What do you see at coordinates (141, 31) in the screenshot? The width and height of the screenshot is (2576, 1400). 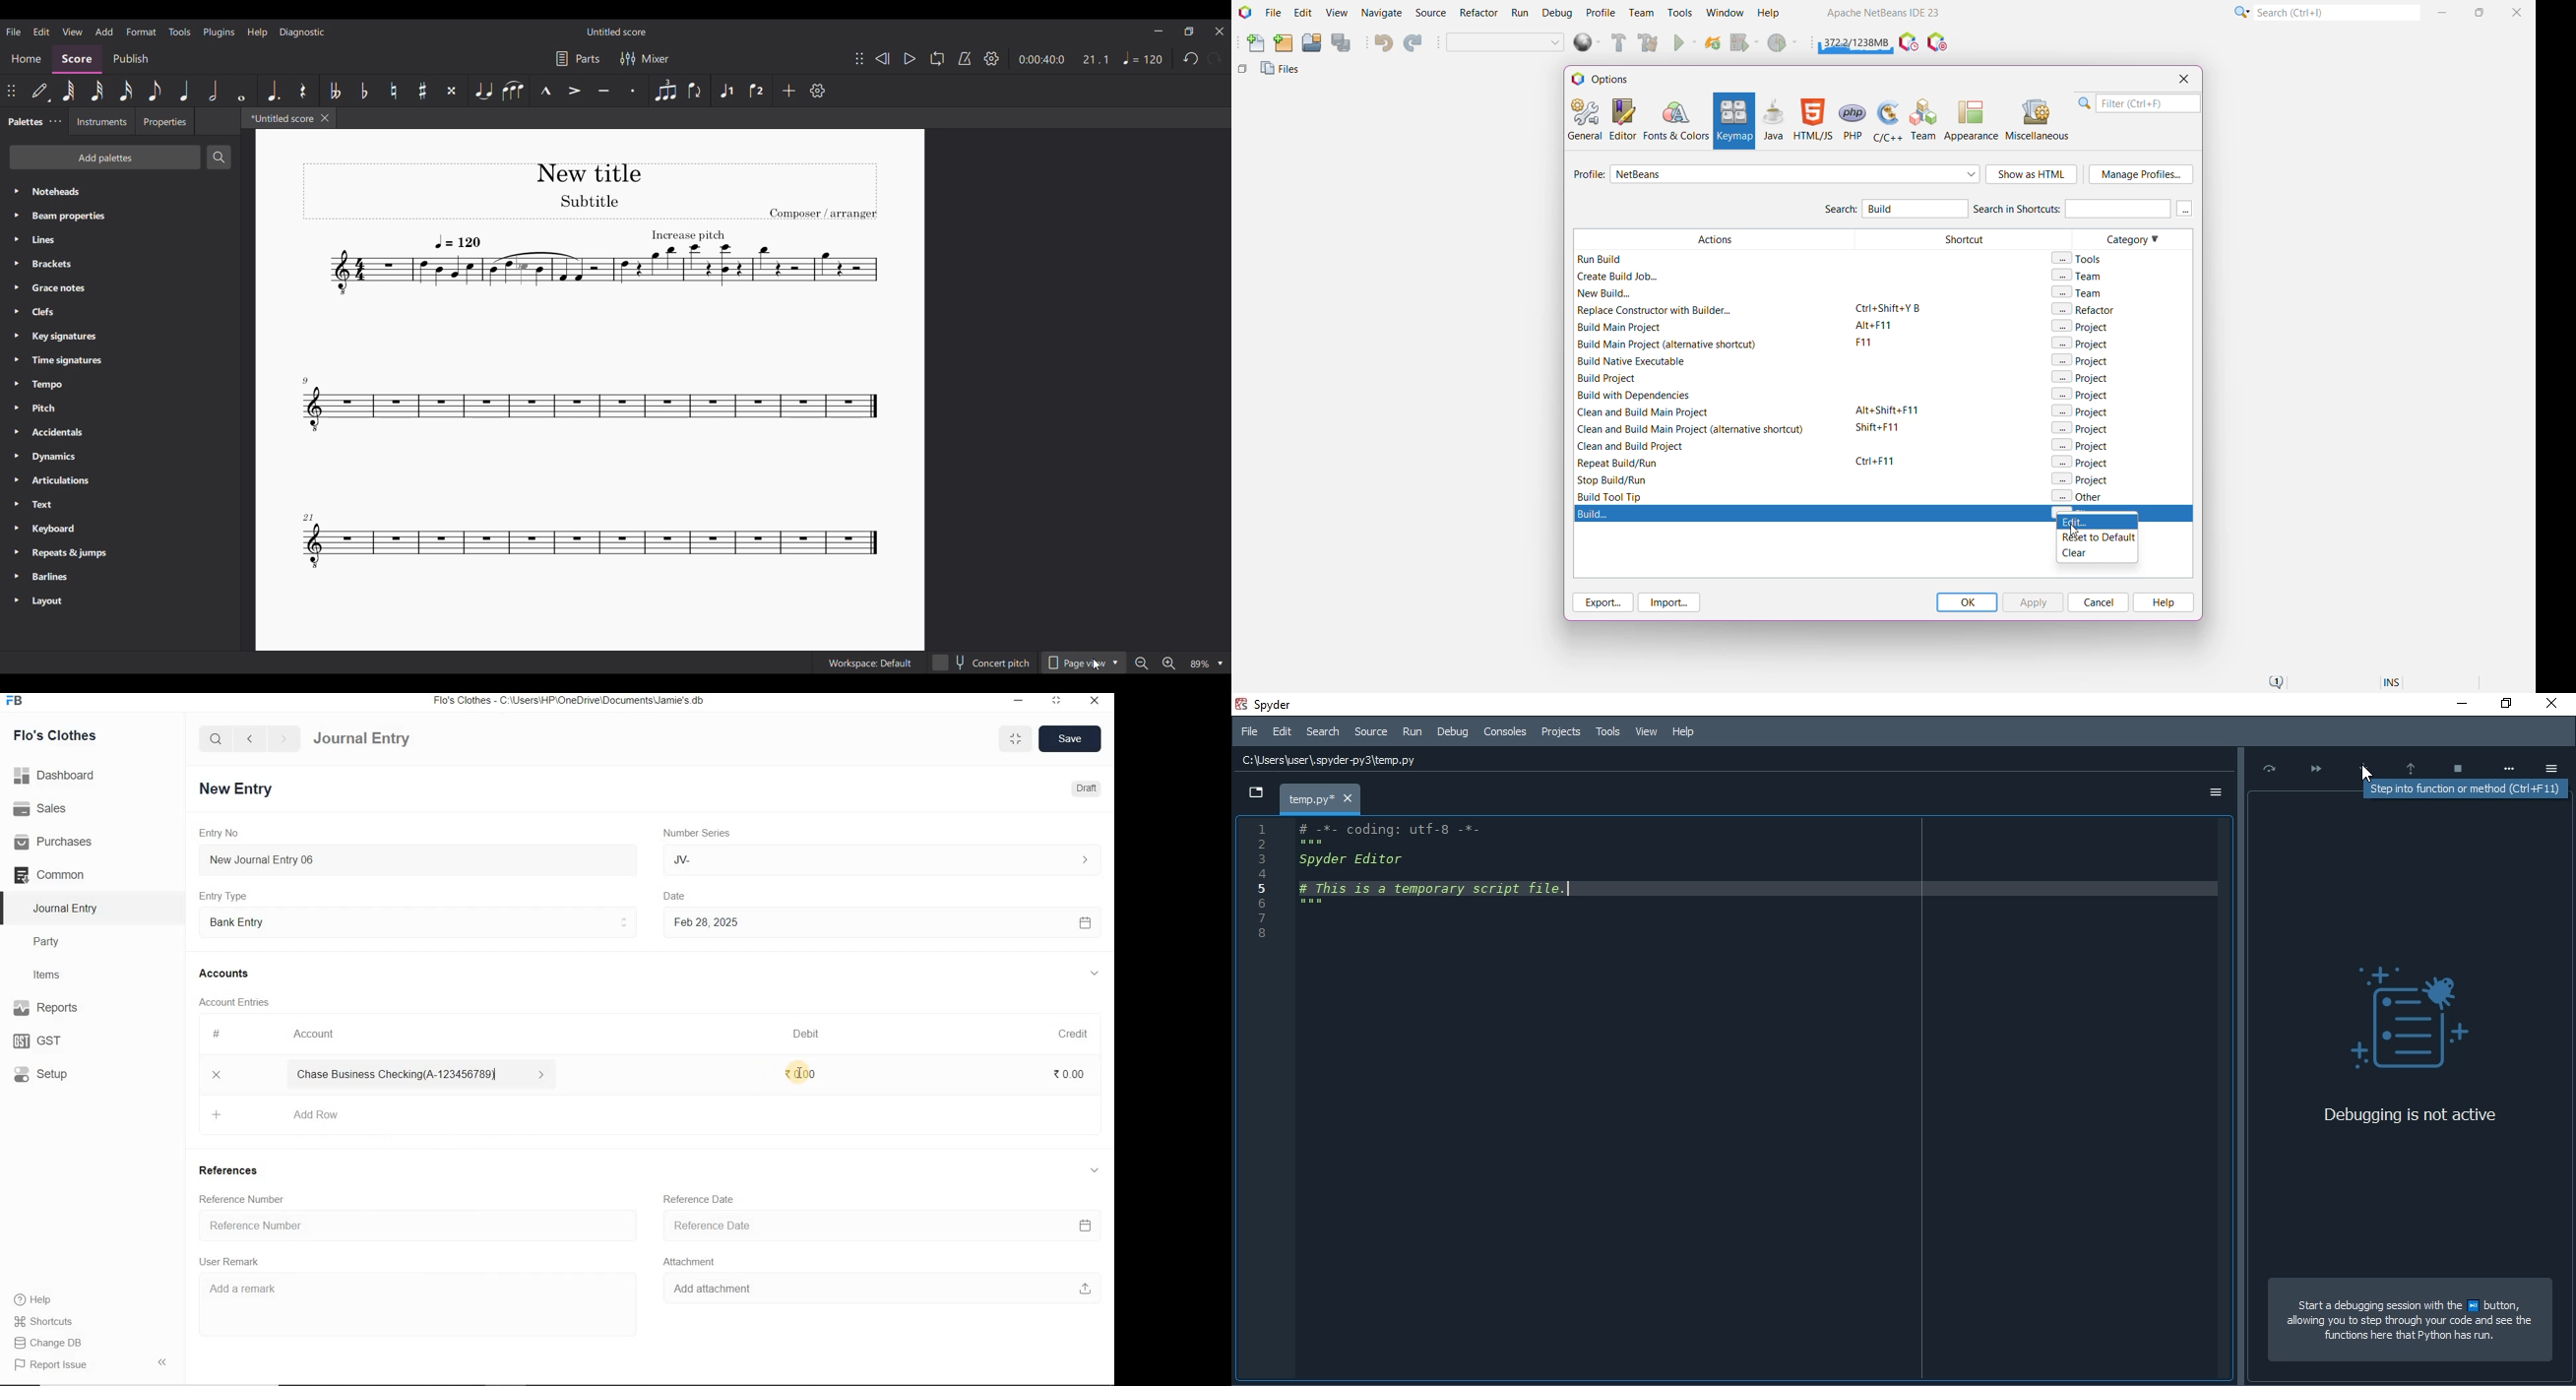 I see `Format menu` at bounding box center [141, 31].